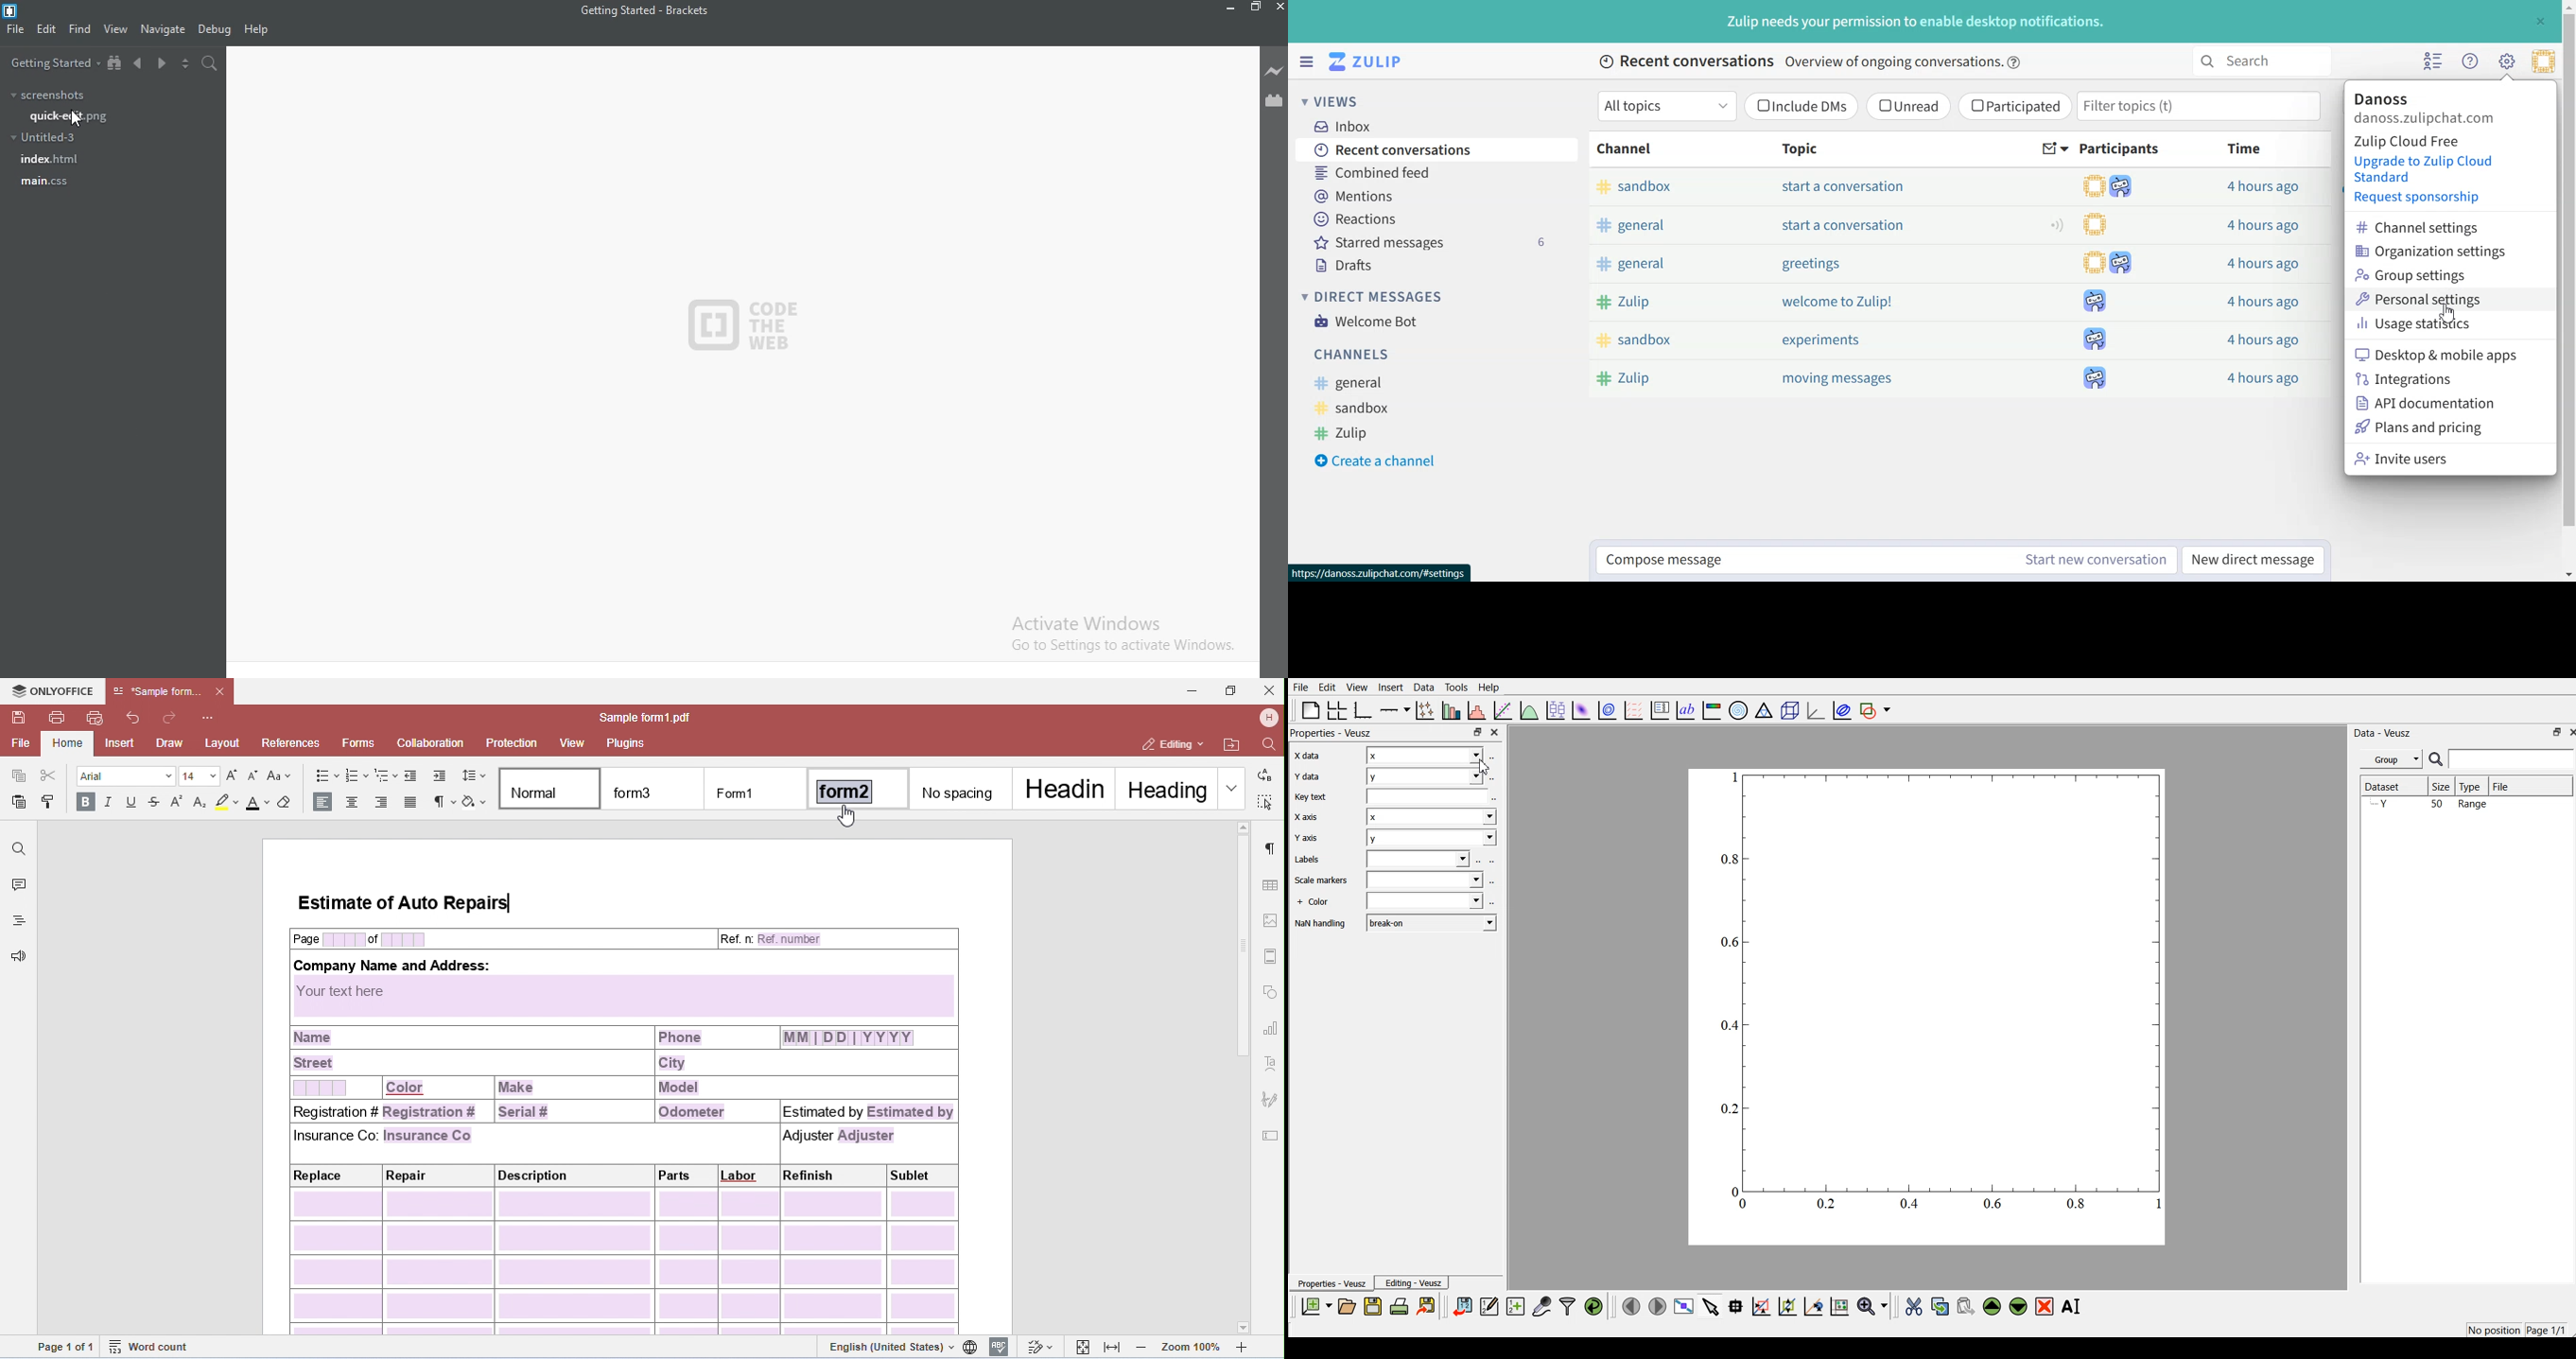 This screenshot has width=2576, height=1372. What do you see at coordinates (1396, 709) in the screenshot?
I see `Add an axis` at bounding box center [1396, 709].